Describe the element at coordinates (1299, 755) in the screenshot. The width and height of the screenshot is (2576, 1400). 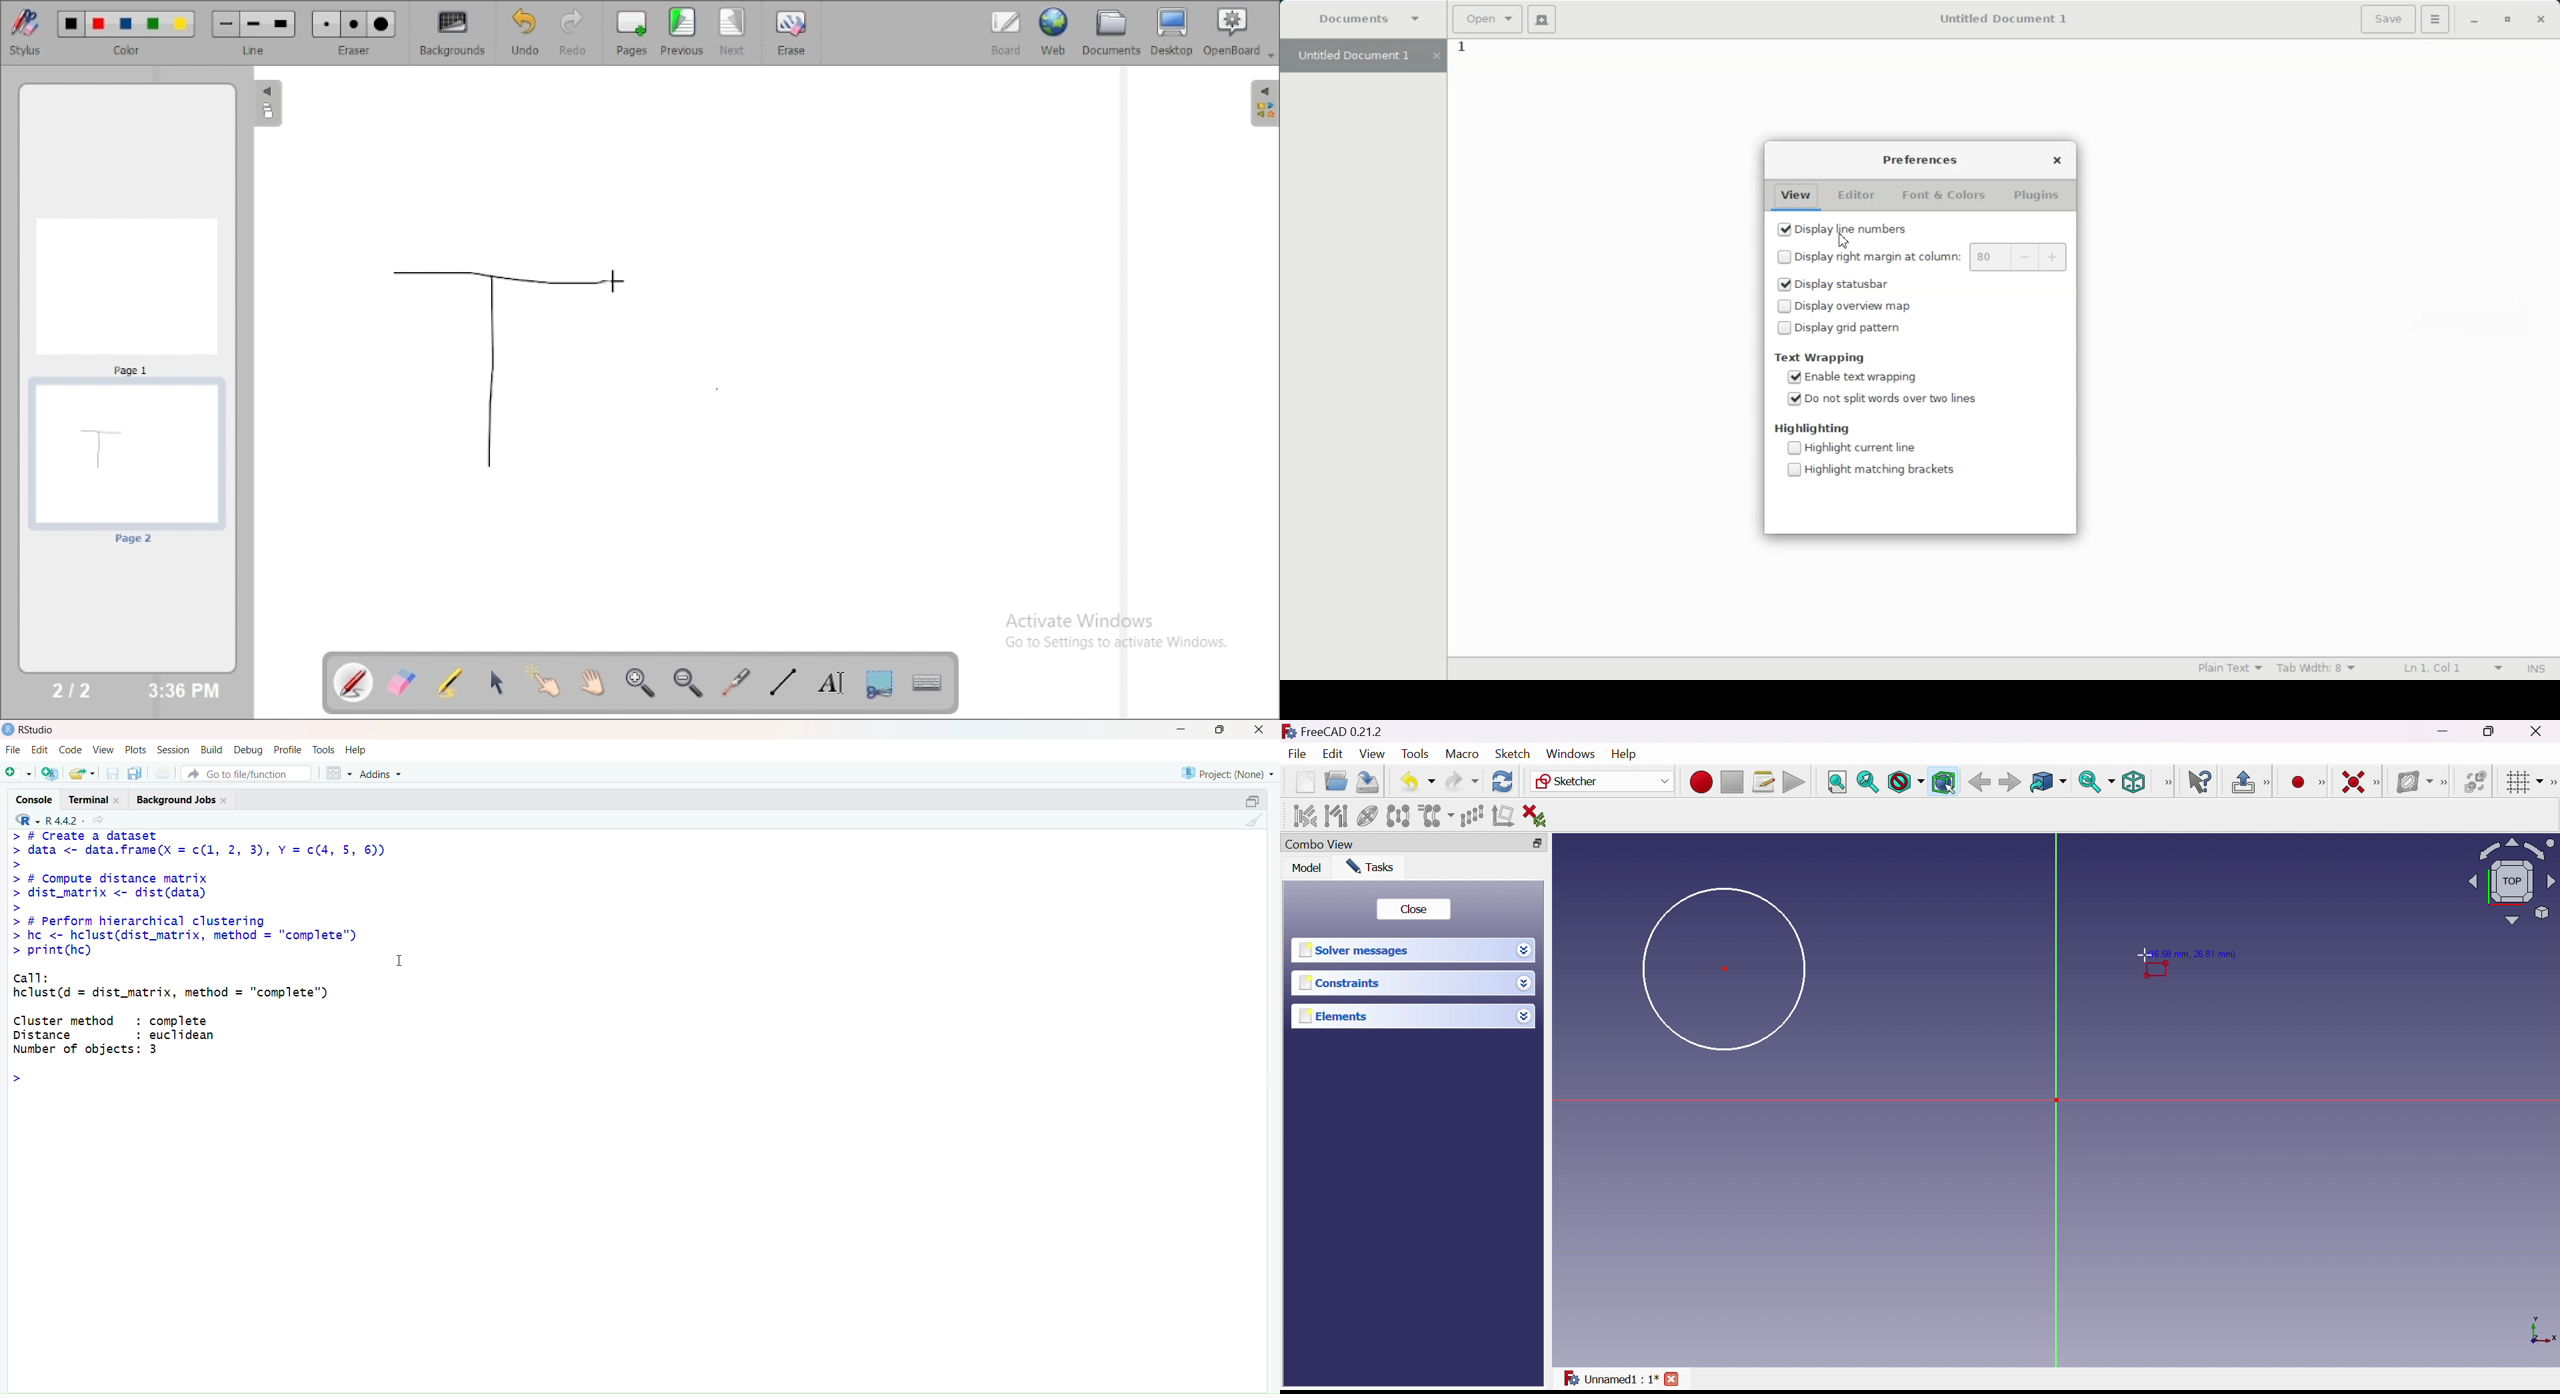
I see `File` at that location.